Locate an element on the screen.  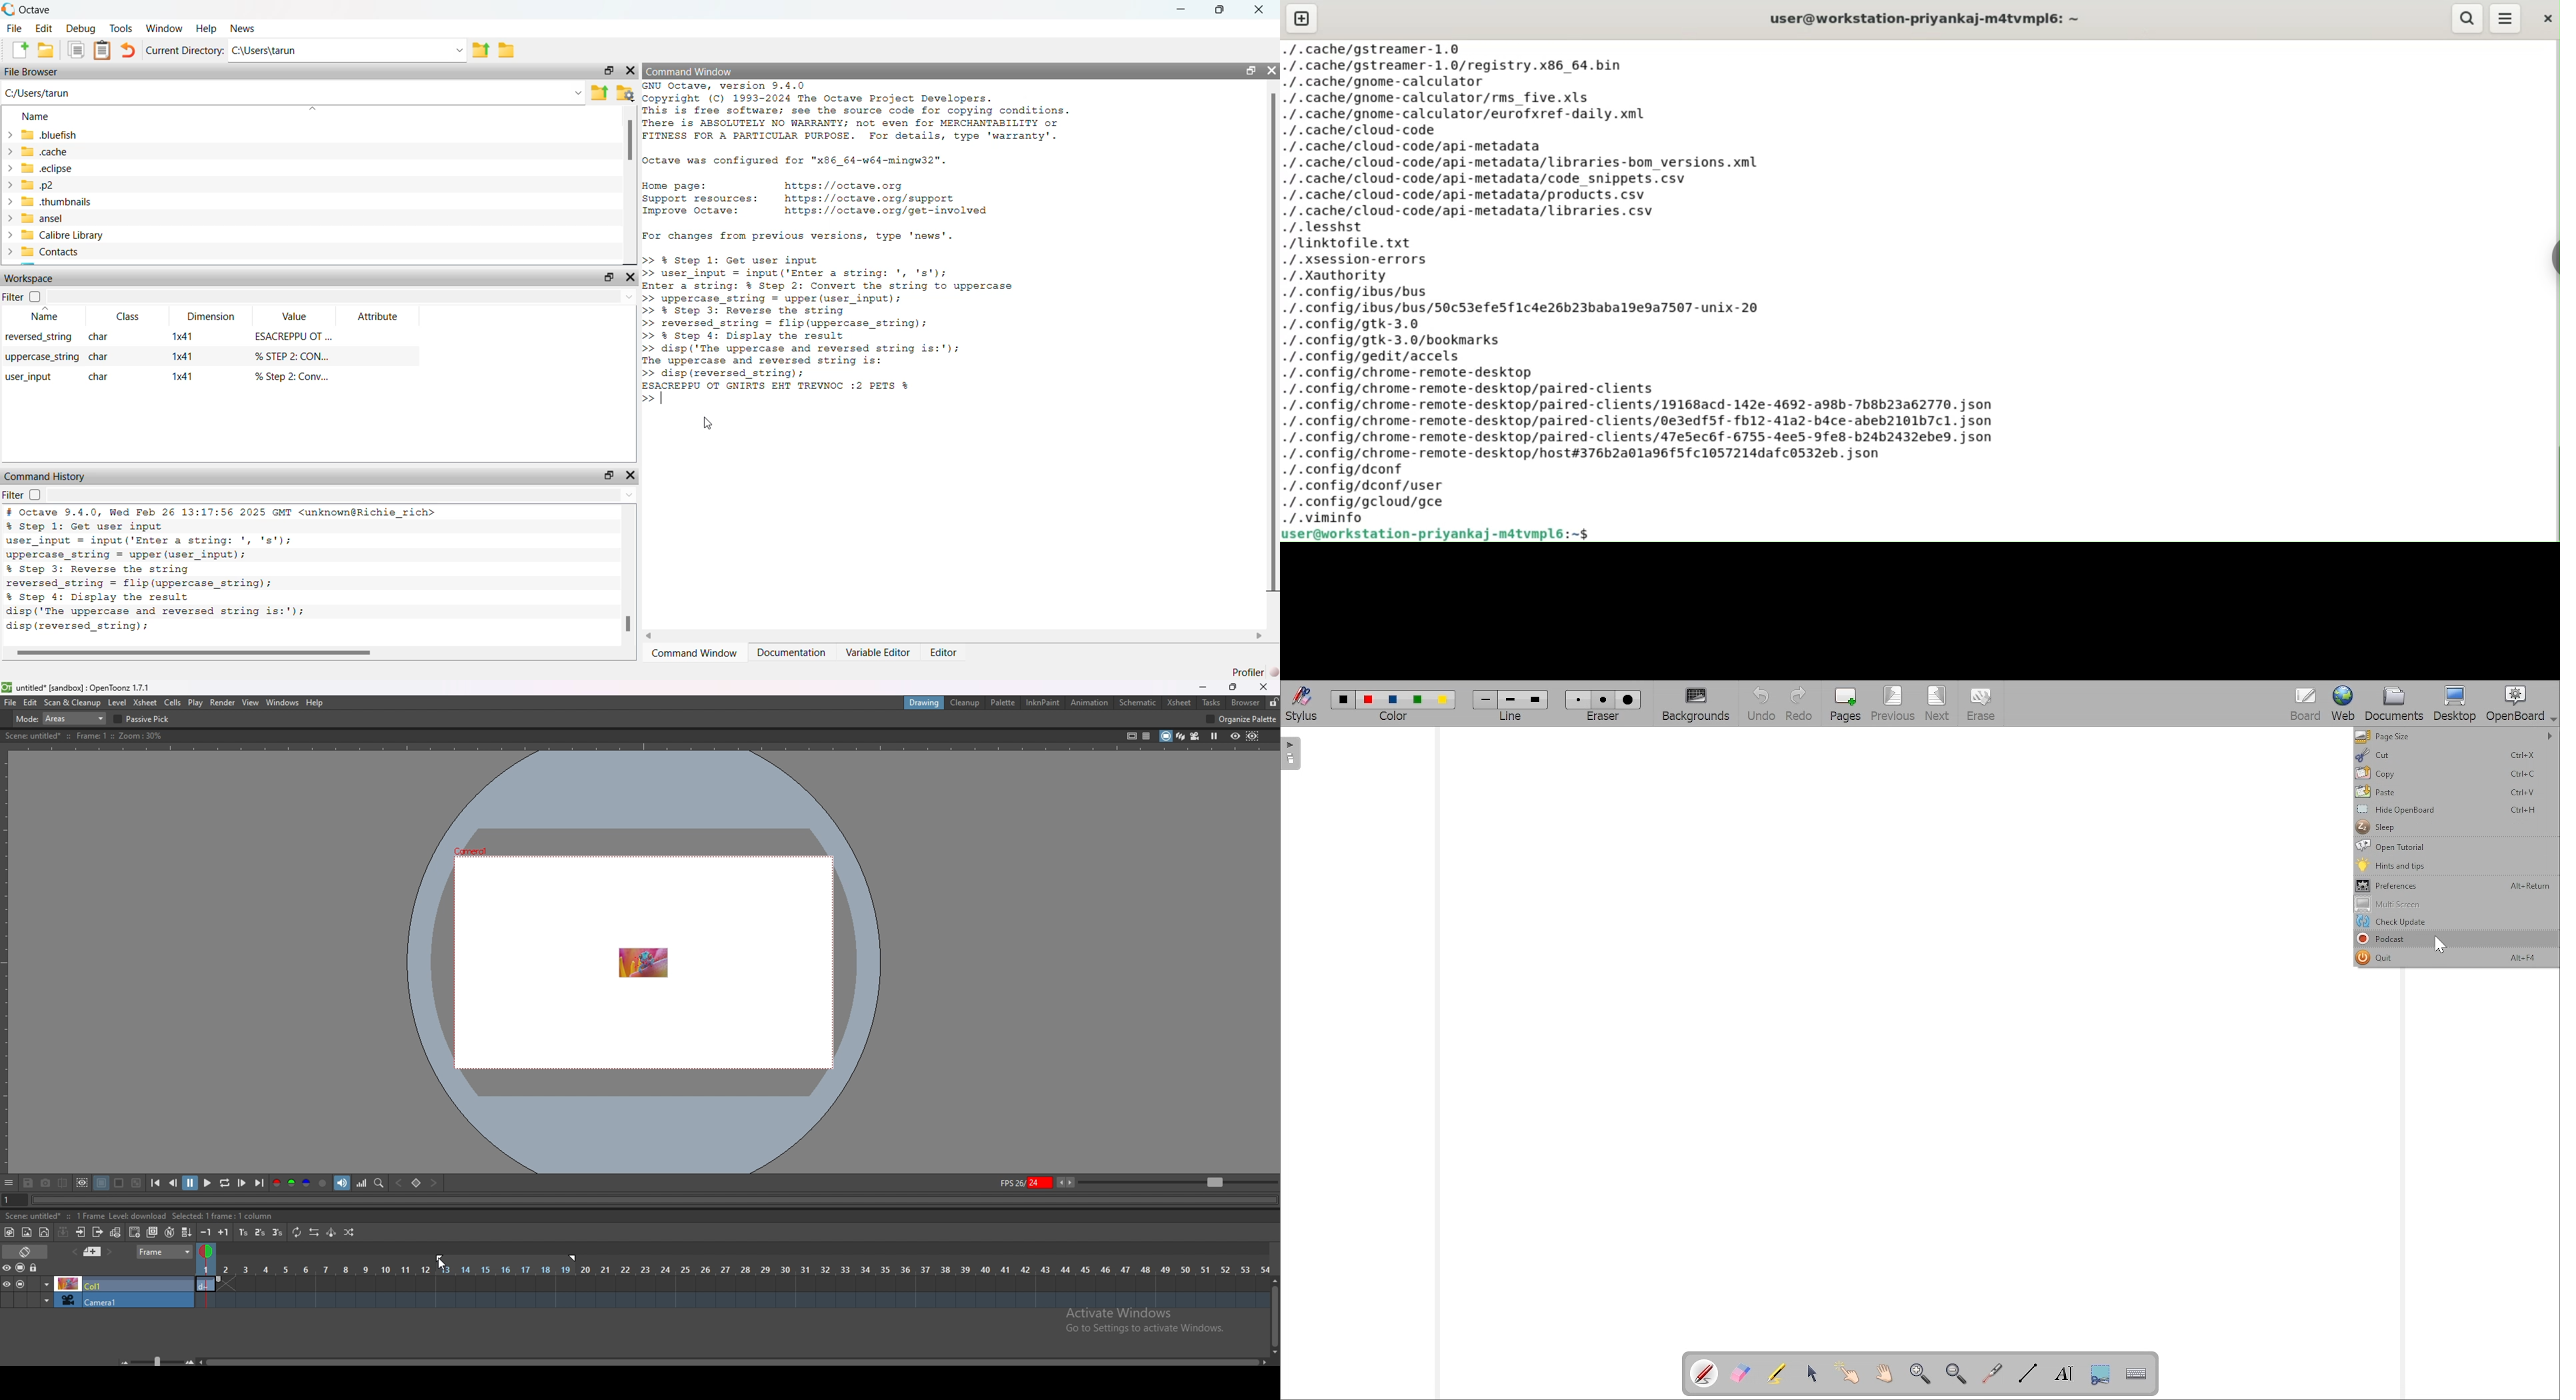
Select and modify objects is located at coordinates (1811, 1374).